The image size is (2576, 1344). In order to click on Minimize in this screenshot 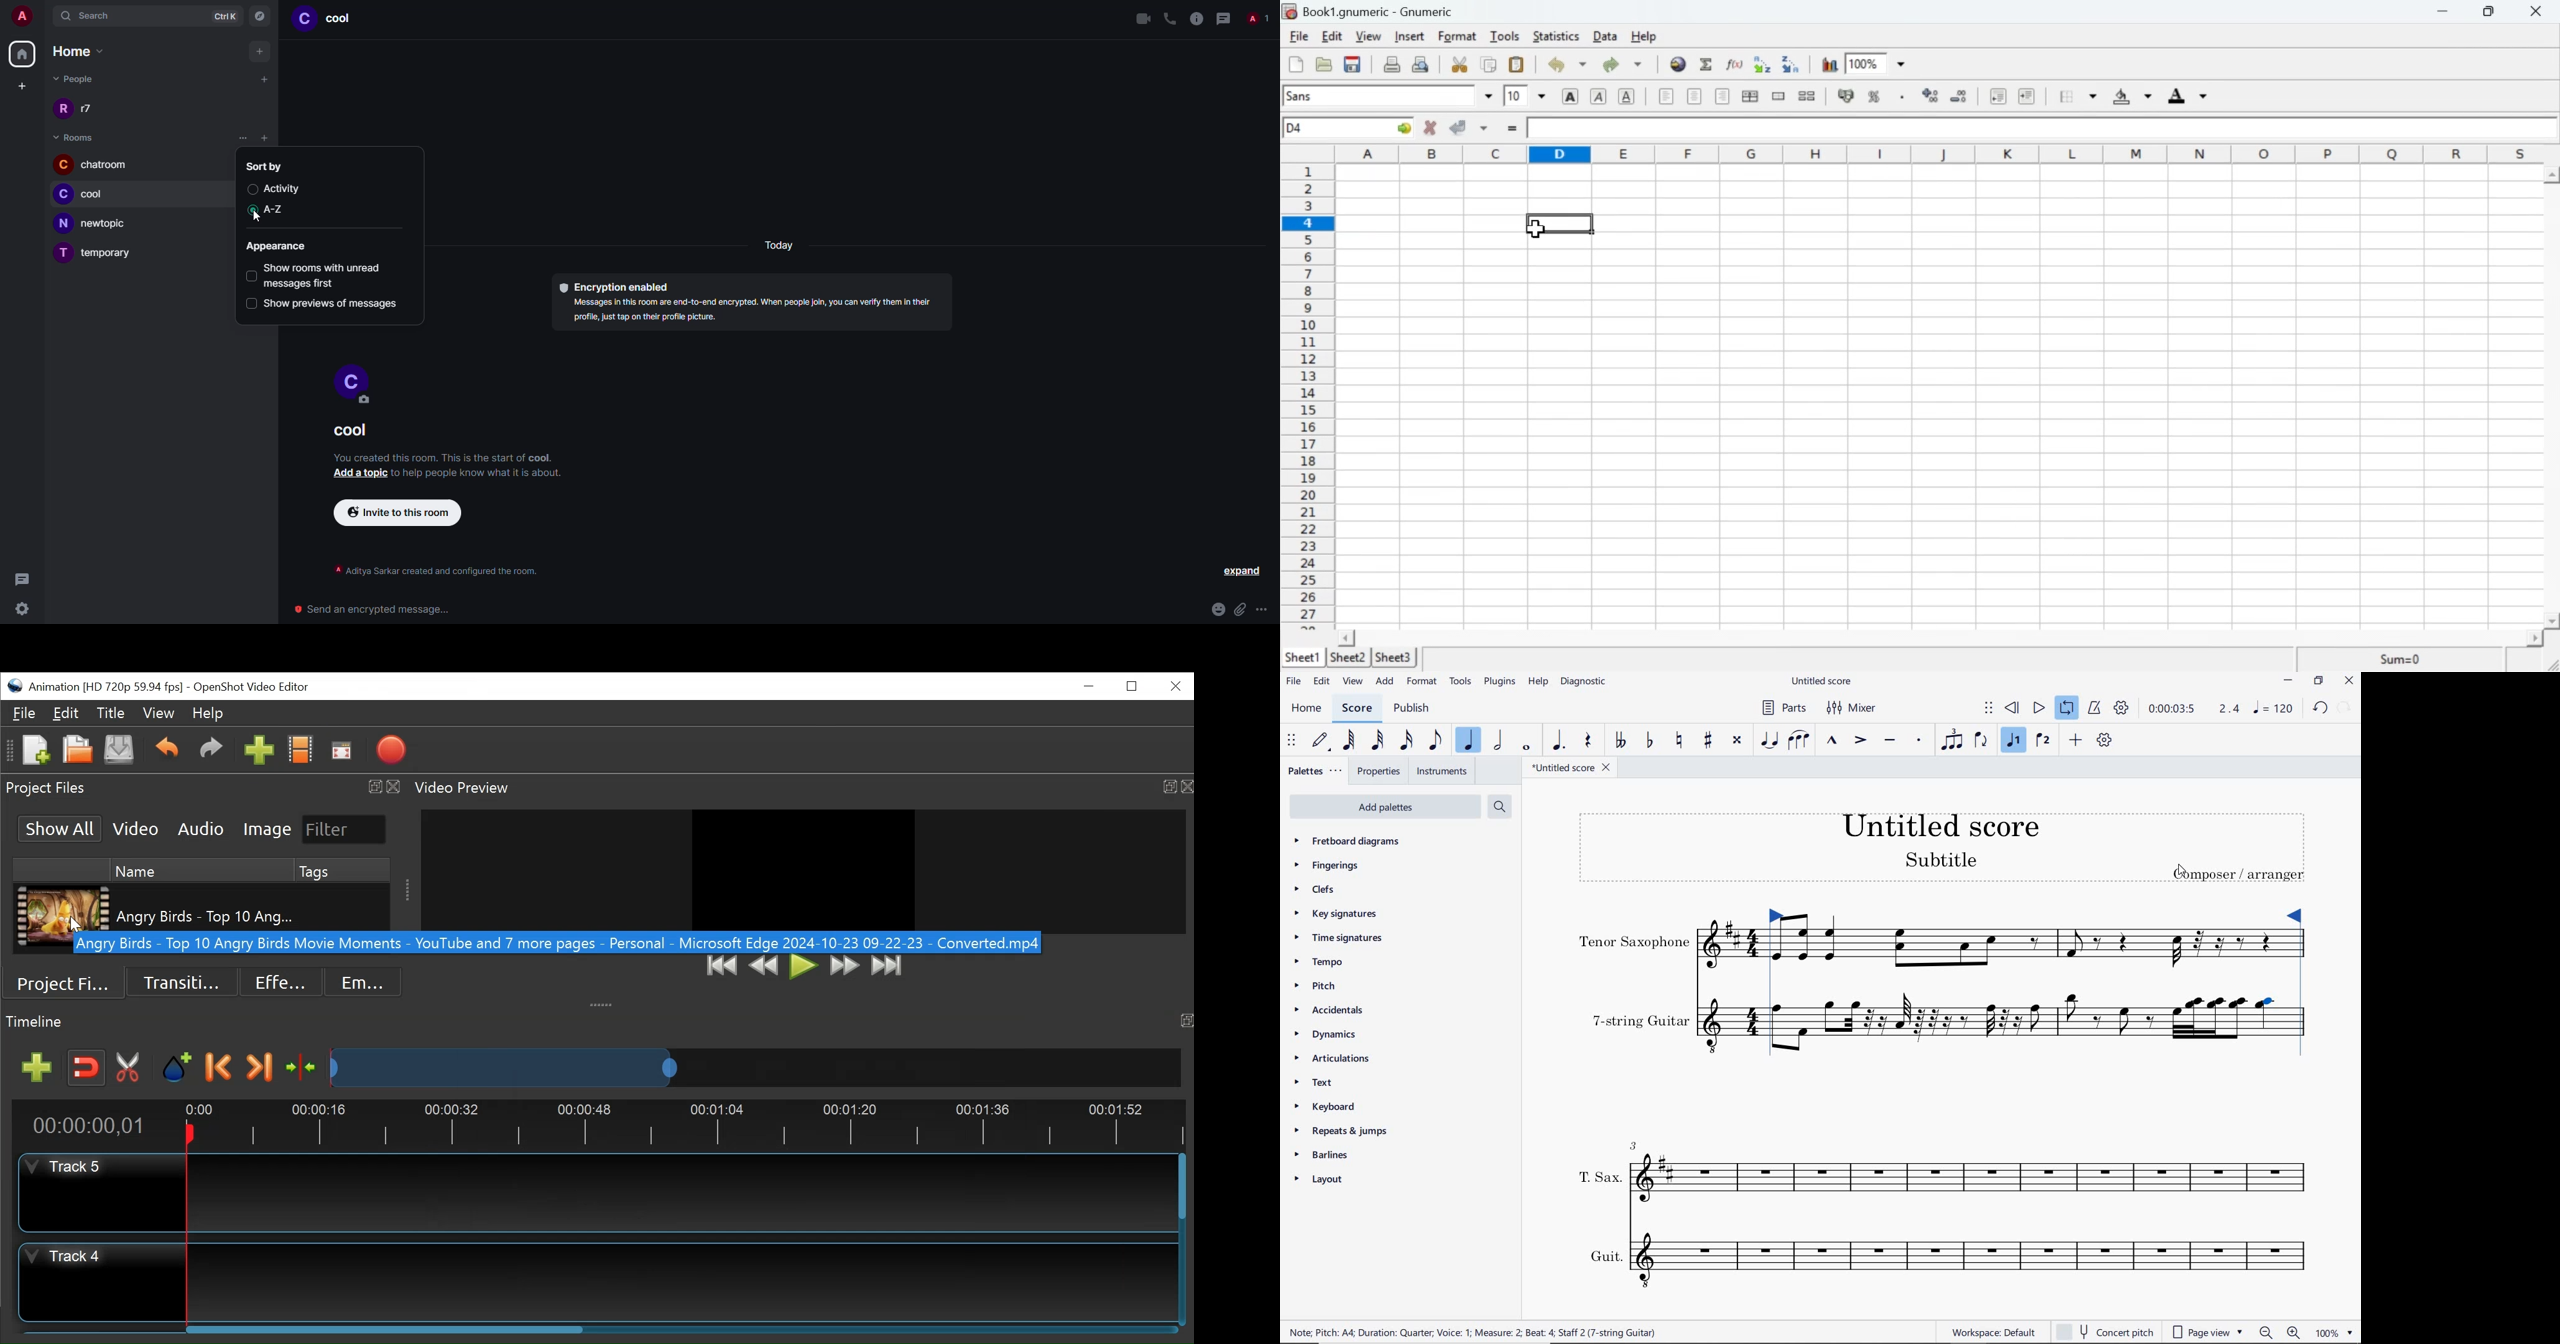, I will do `click(2447, 12)`.